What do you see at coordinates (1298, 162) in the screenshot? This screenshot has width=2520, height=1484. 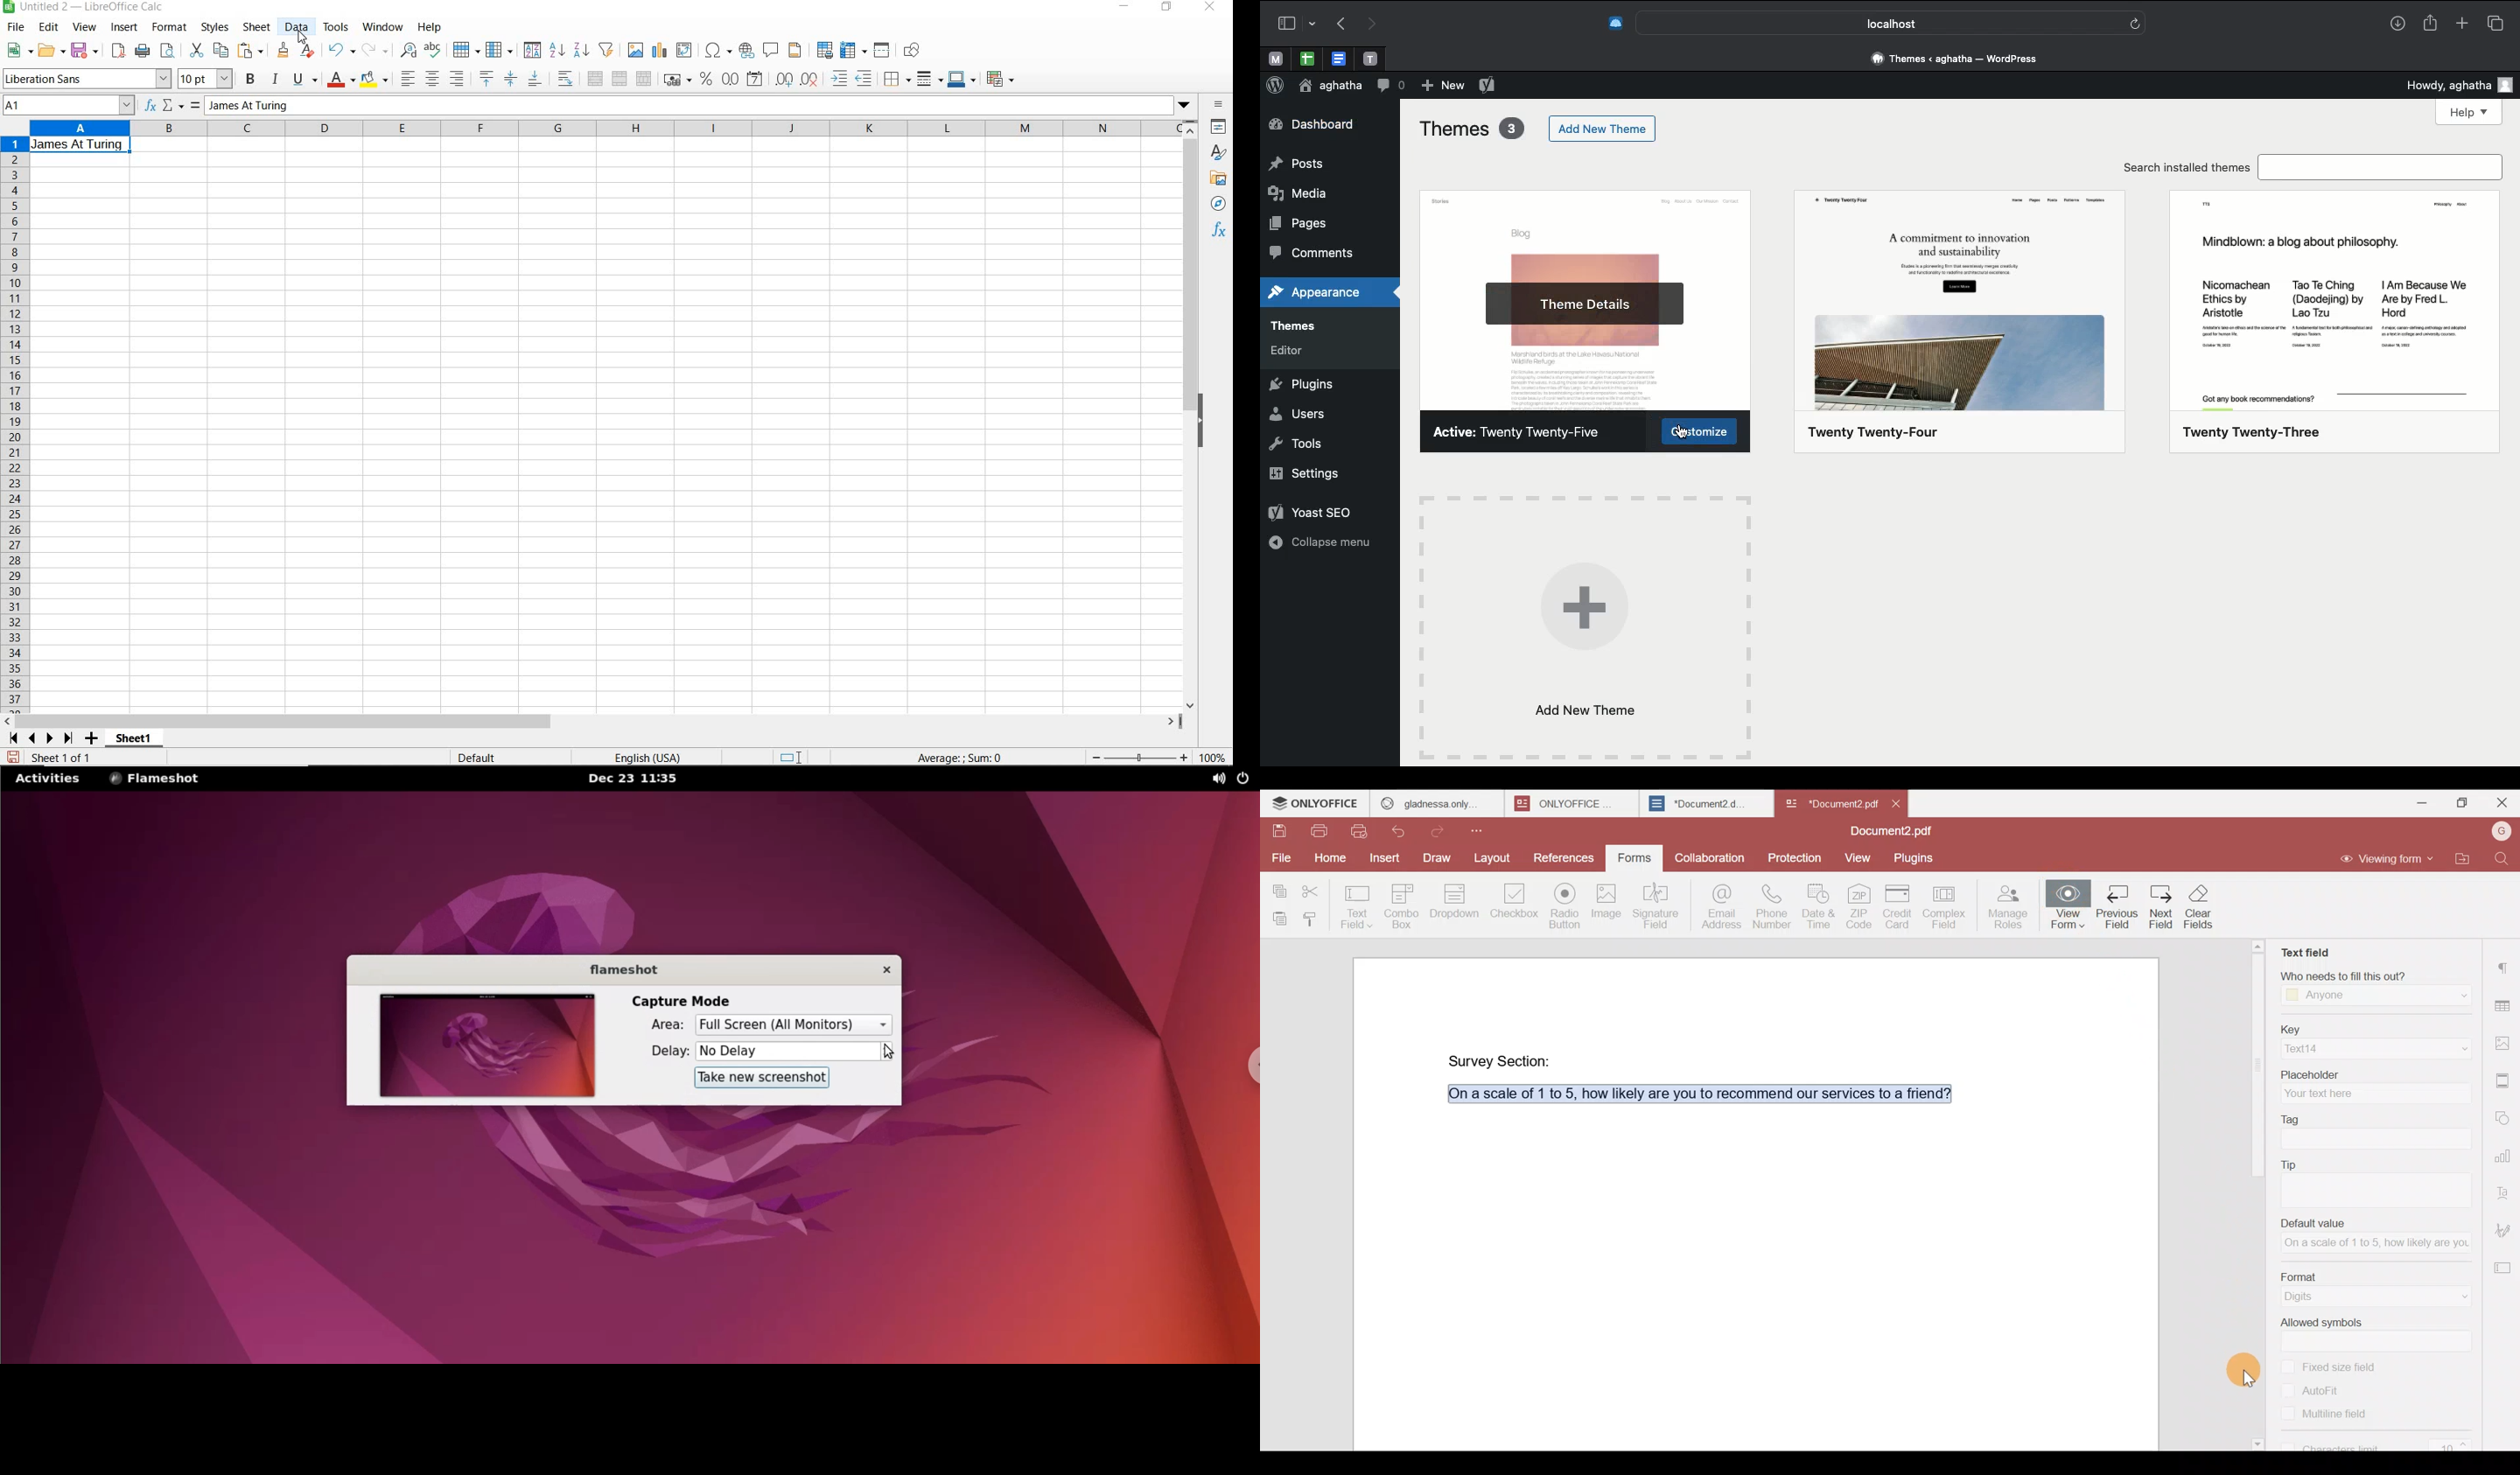 I see `posts` at bounding box center [1298, 162].